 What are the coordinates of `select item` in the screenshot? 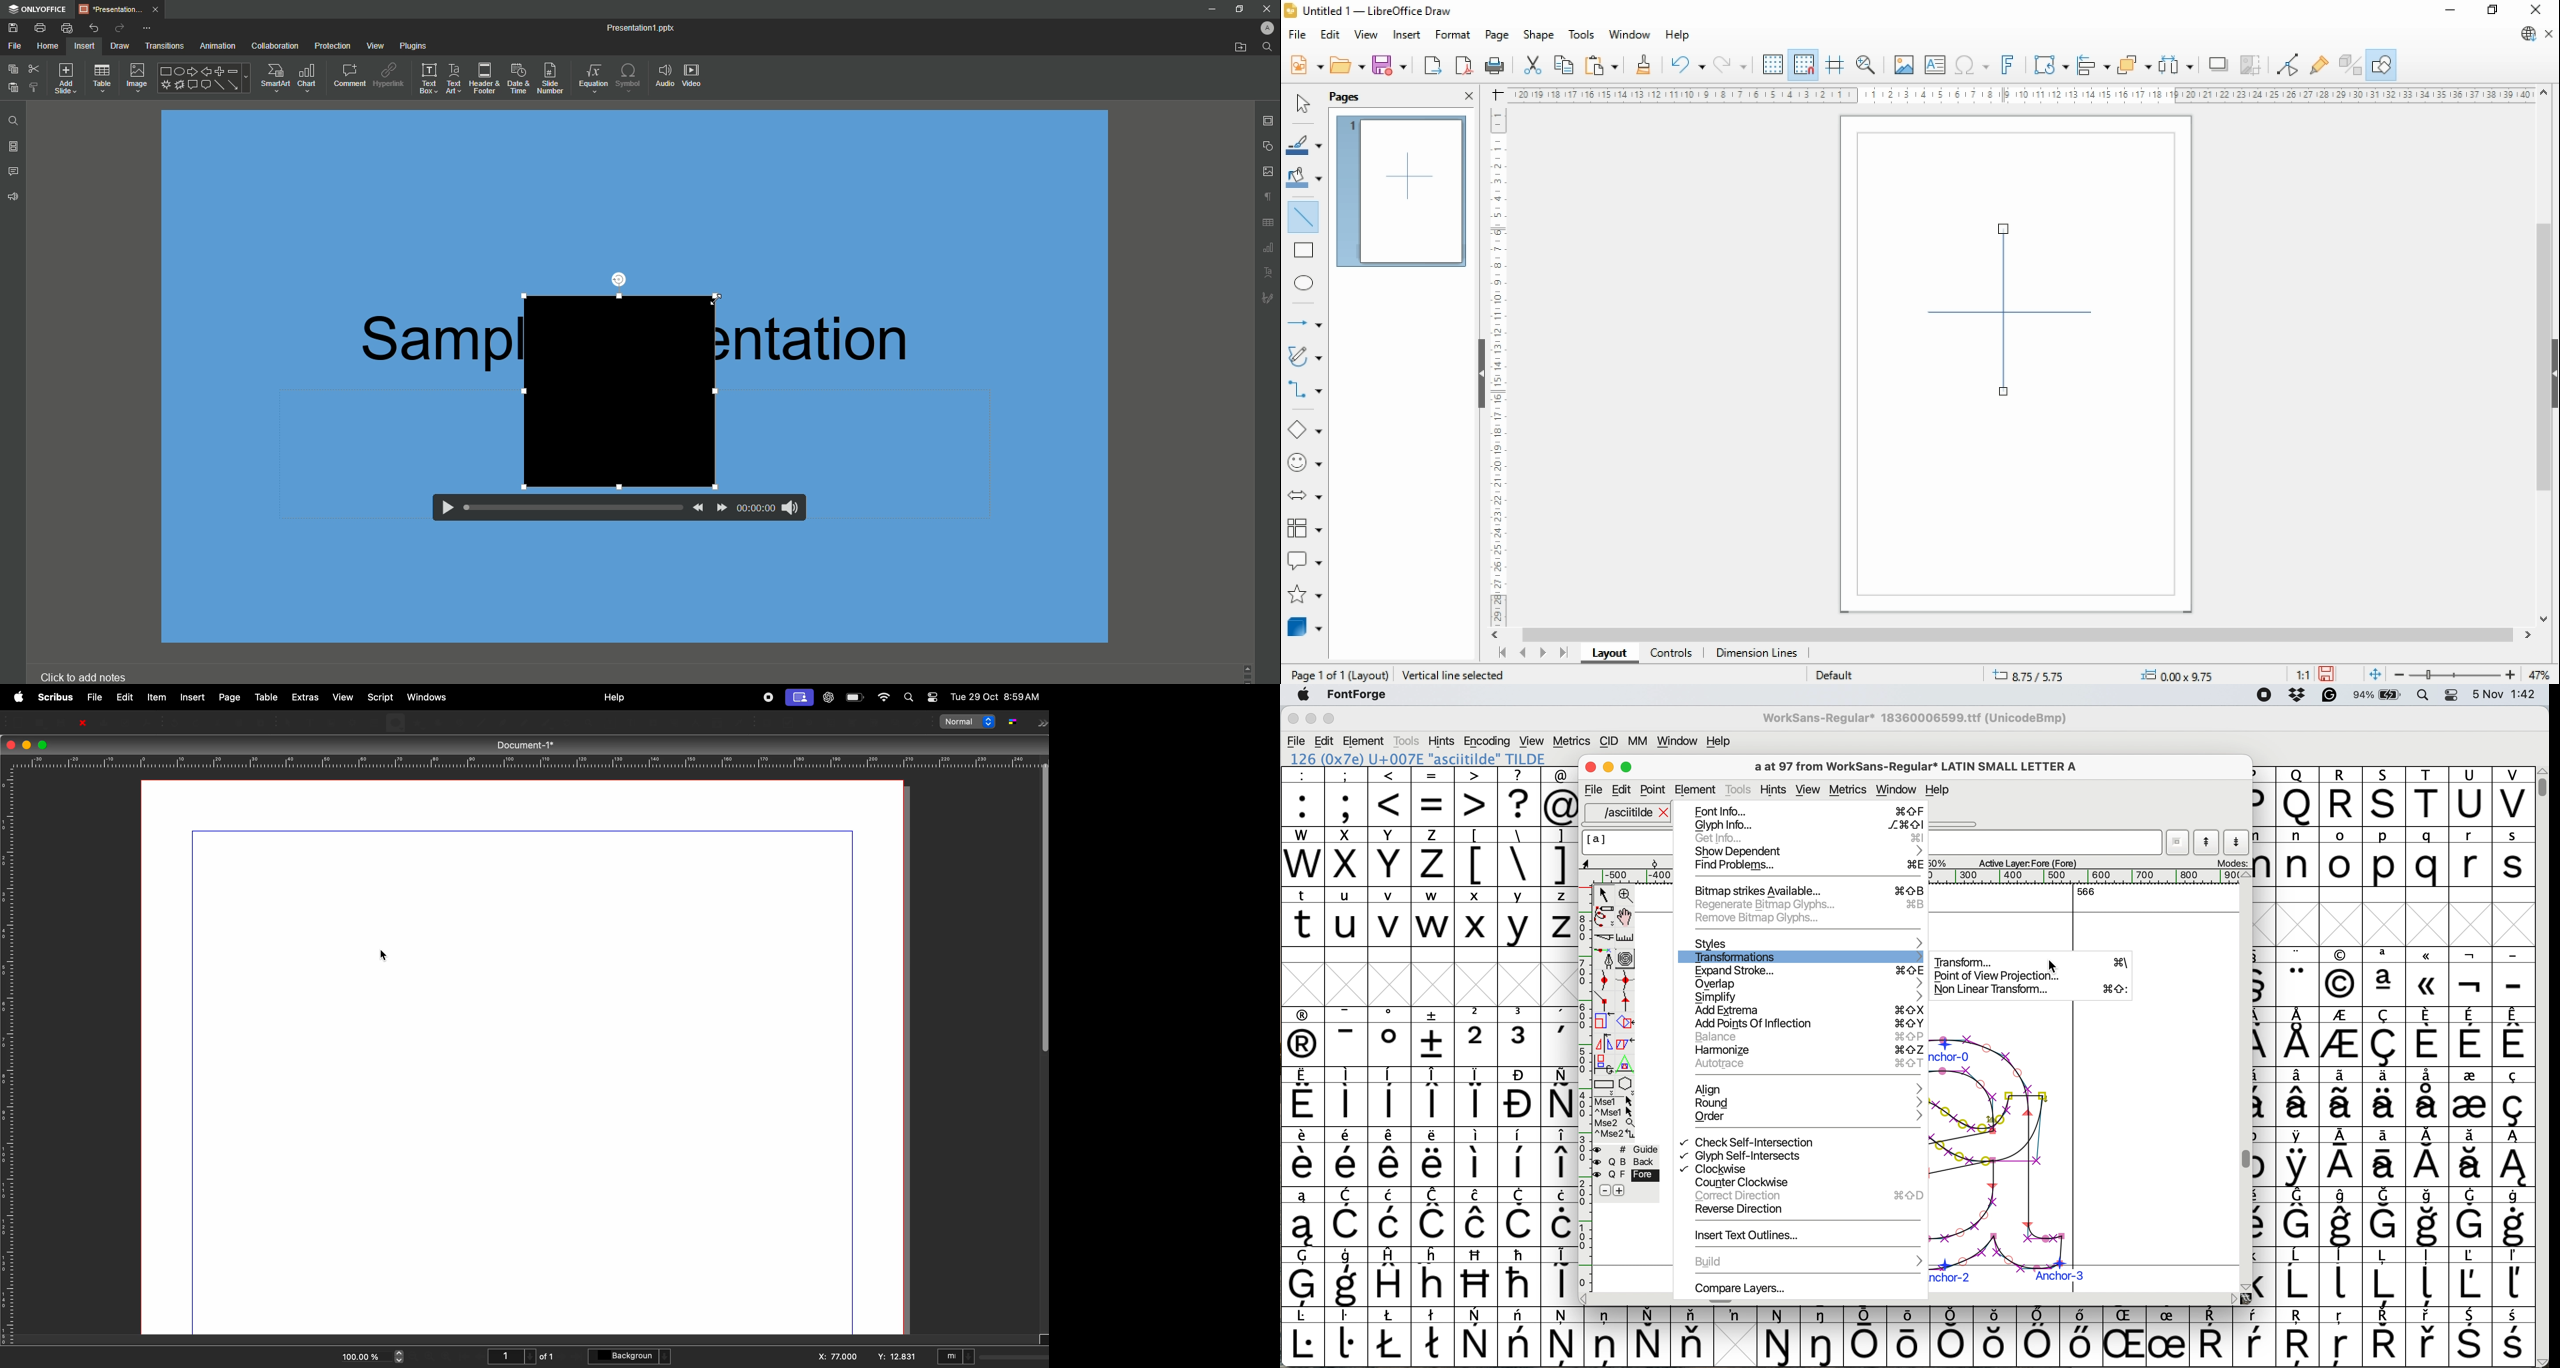 It's located at (288, 721).